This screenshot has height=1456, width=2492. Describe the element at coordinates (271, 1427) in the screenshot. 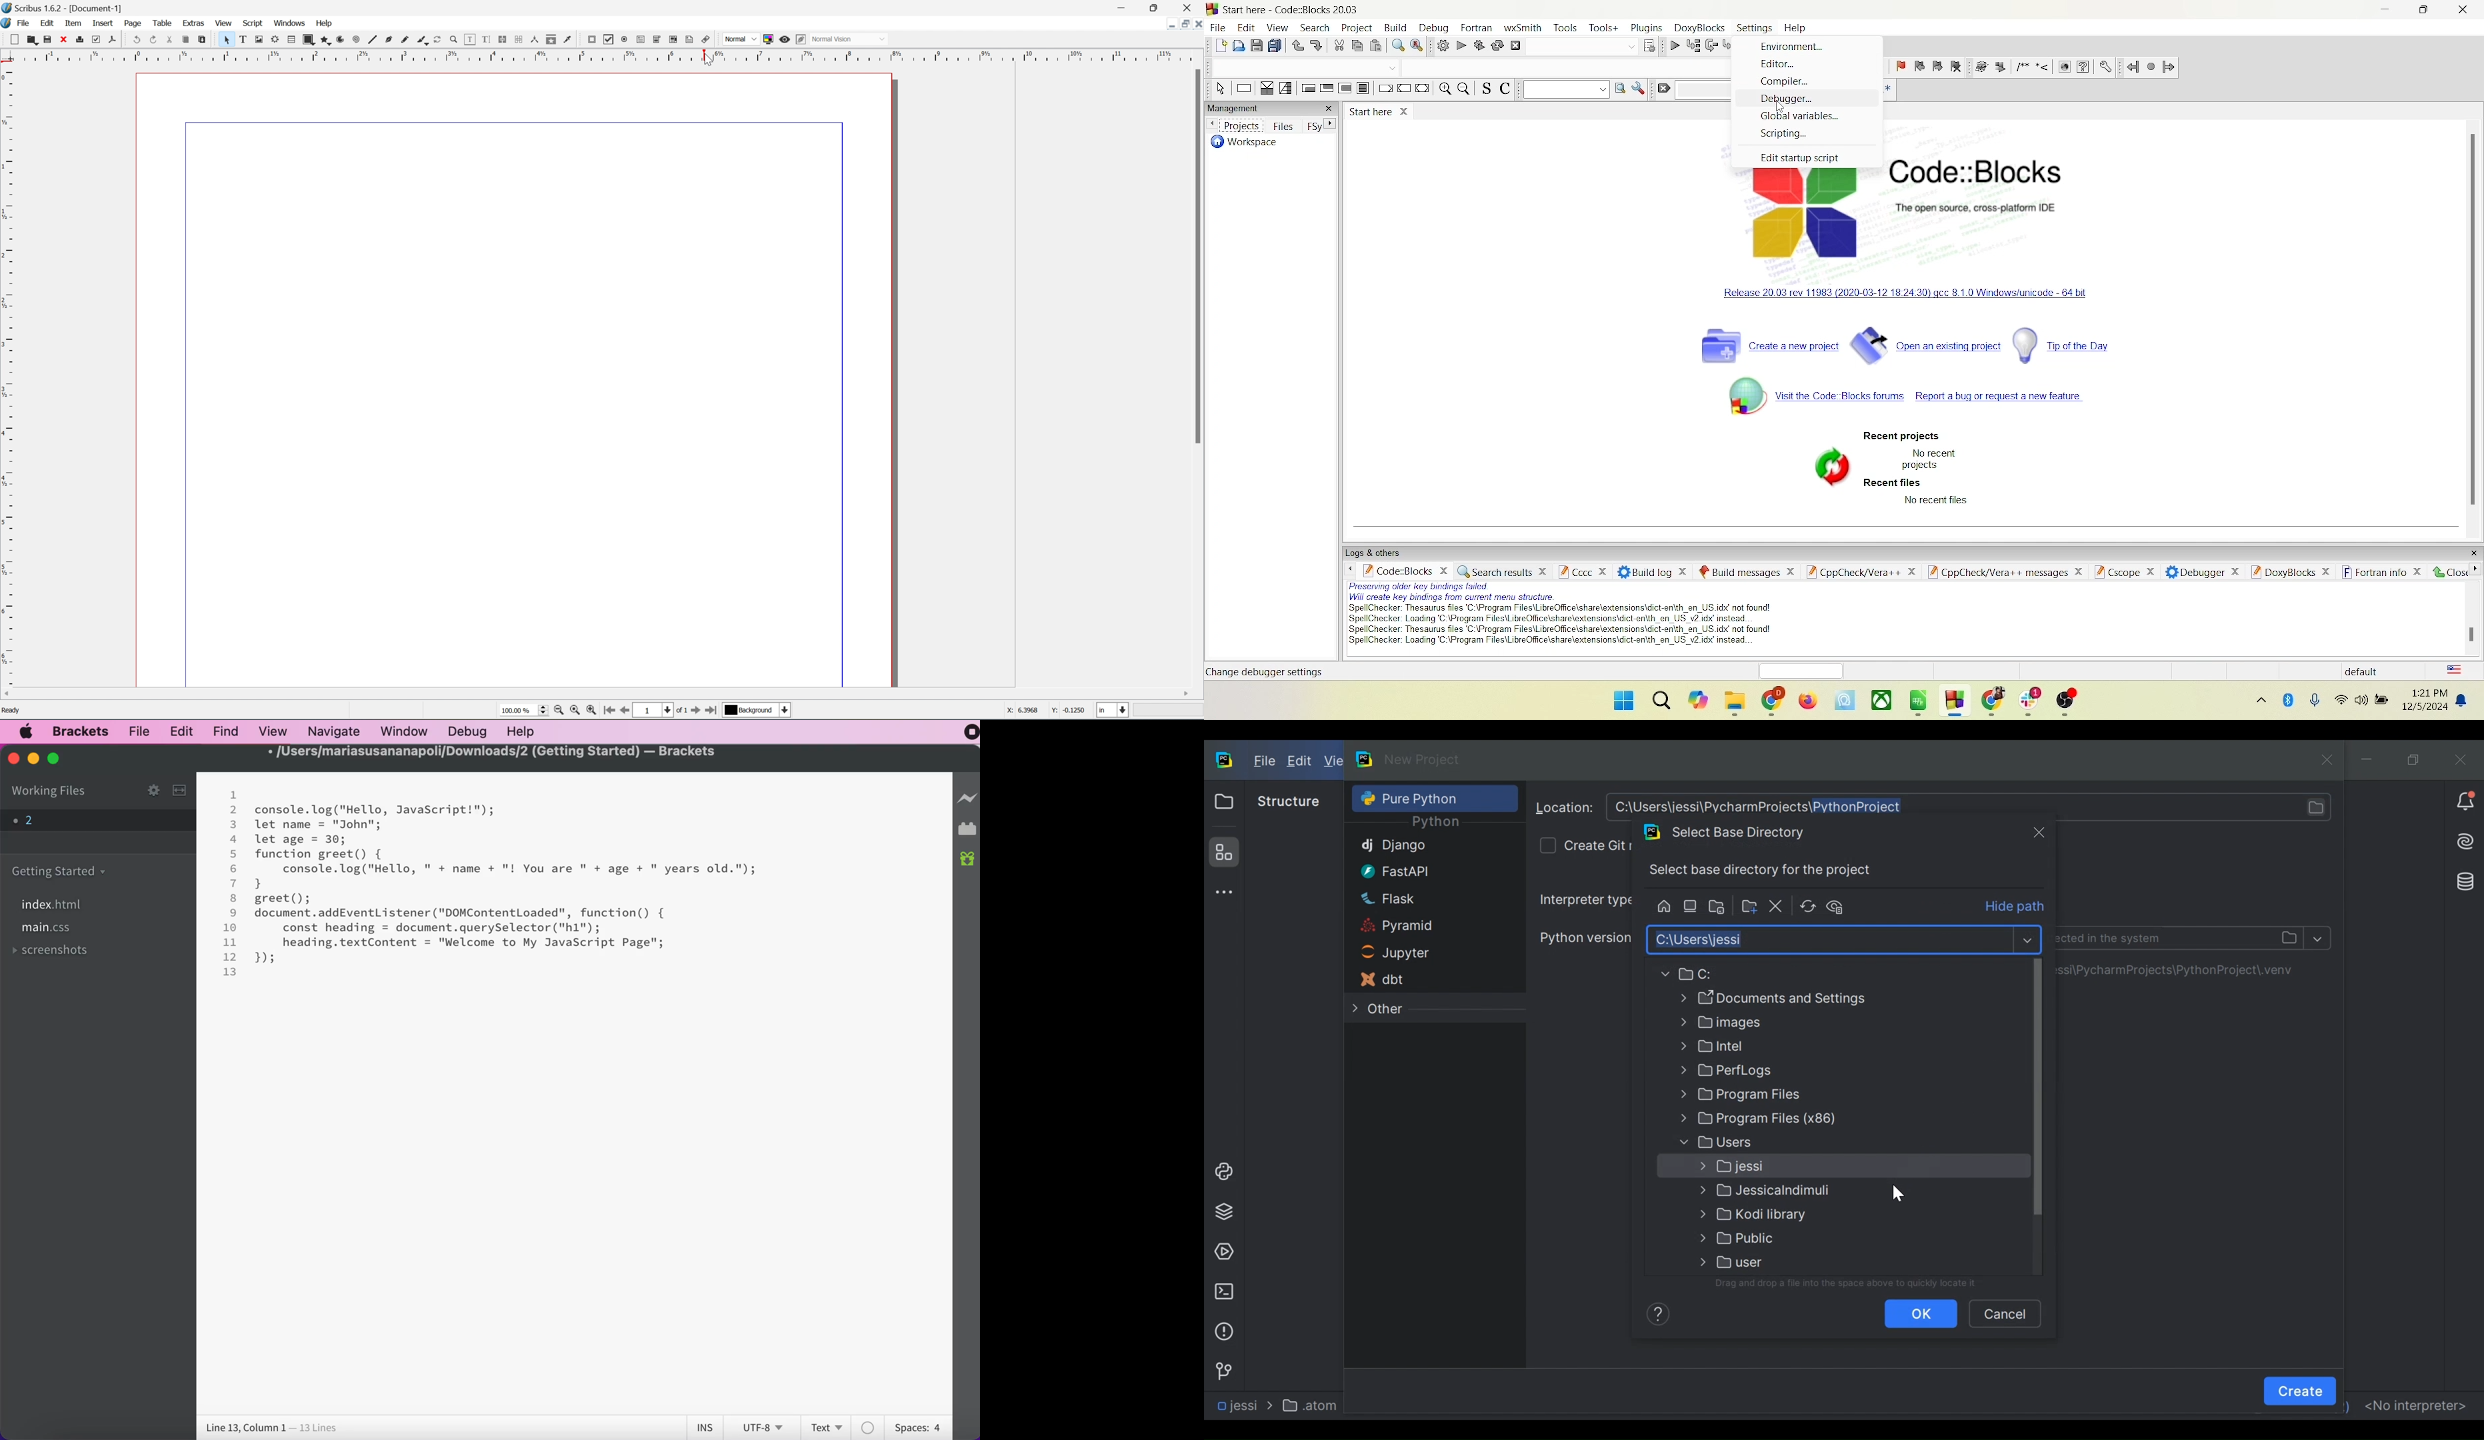

I see `line 13, column 1 - 13 lines` at that location.